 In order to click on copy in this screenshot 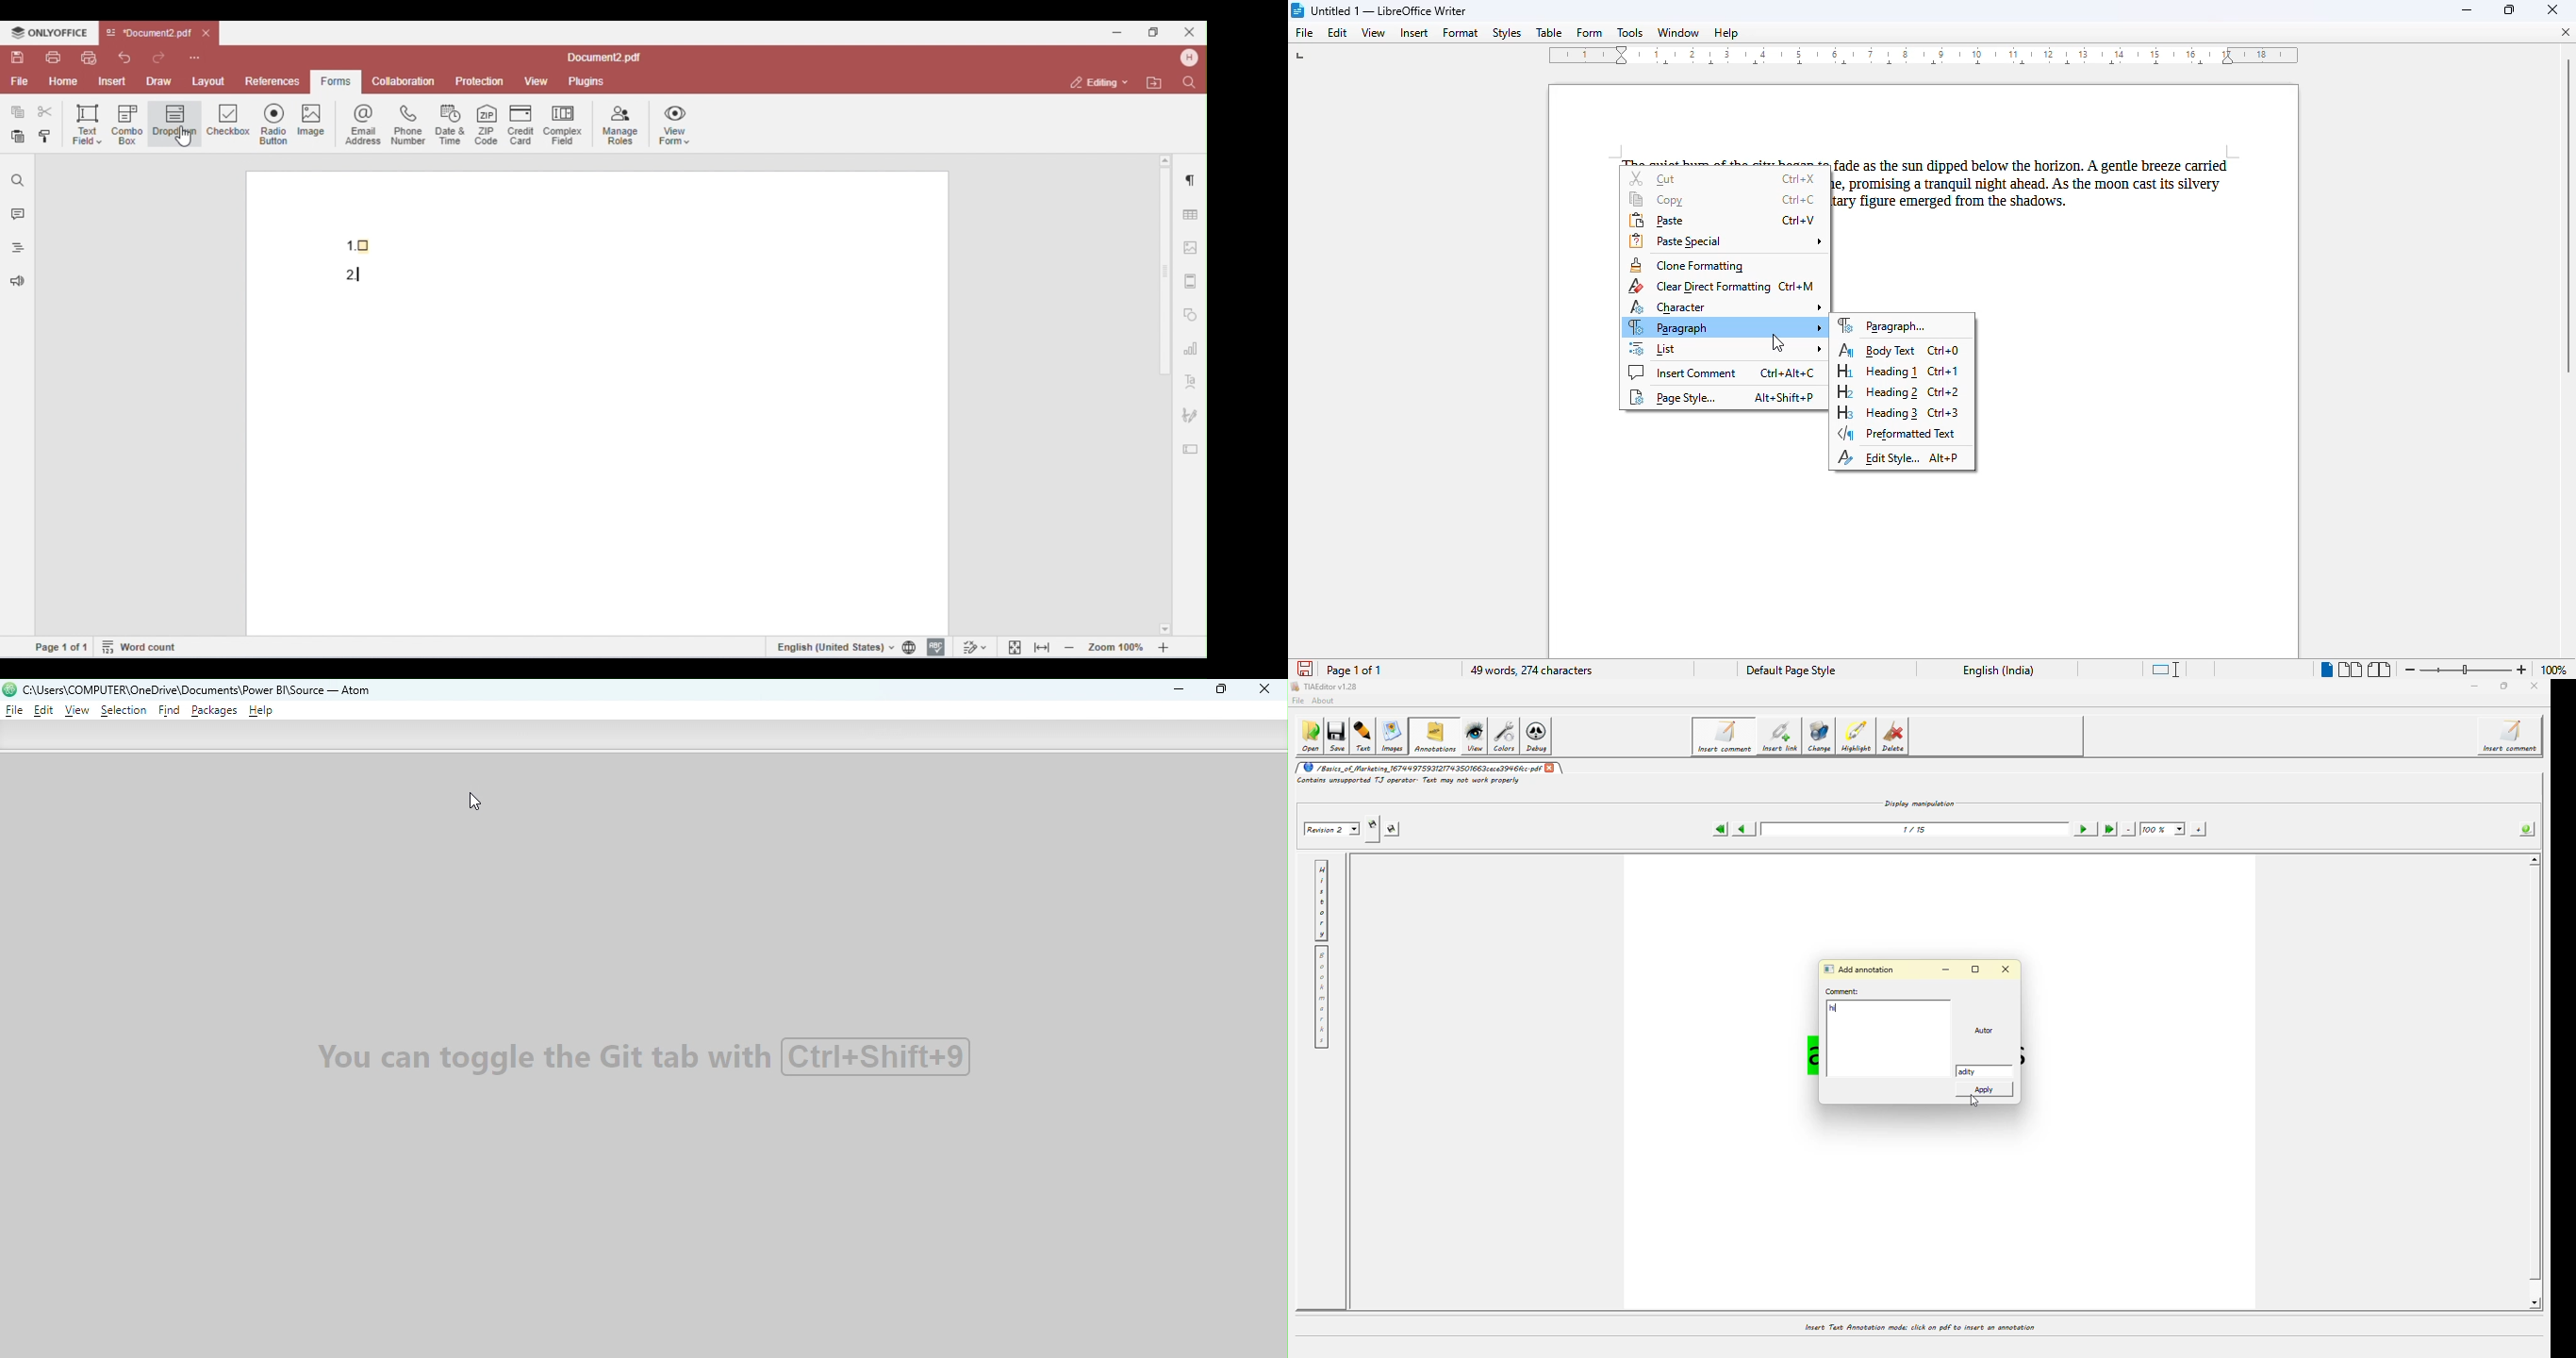, I will do `click(1723, 199)`.